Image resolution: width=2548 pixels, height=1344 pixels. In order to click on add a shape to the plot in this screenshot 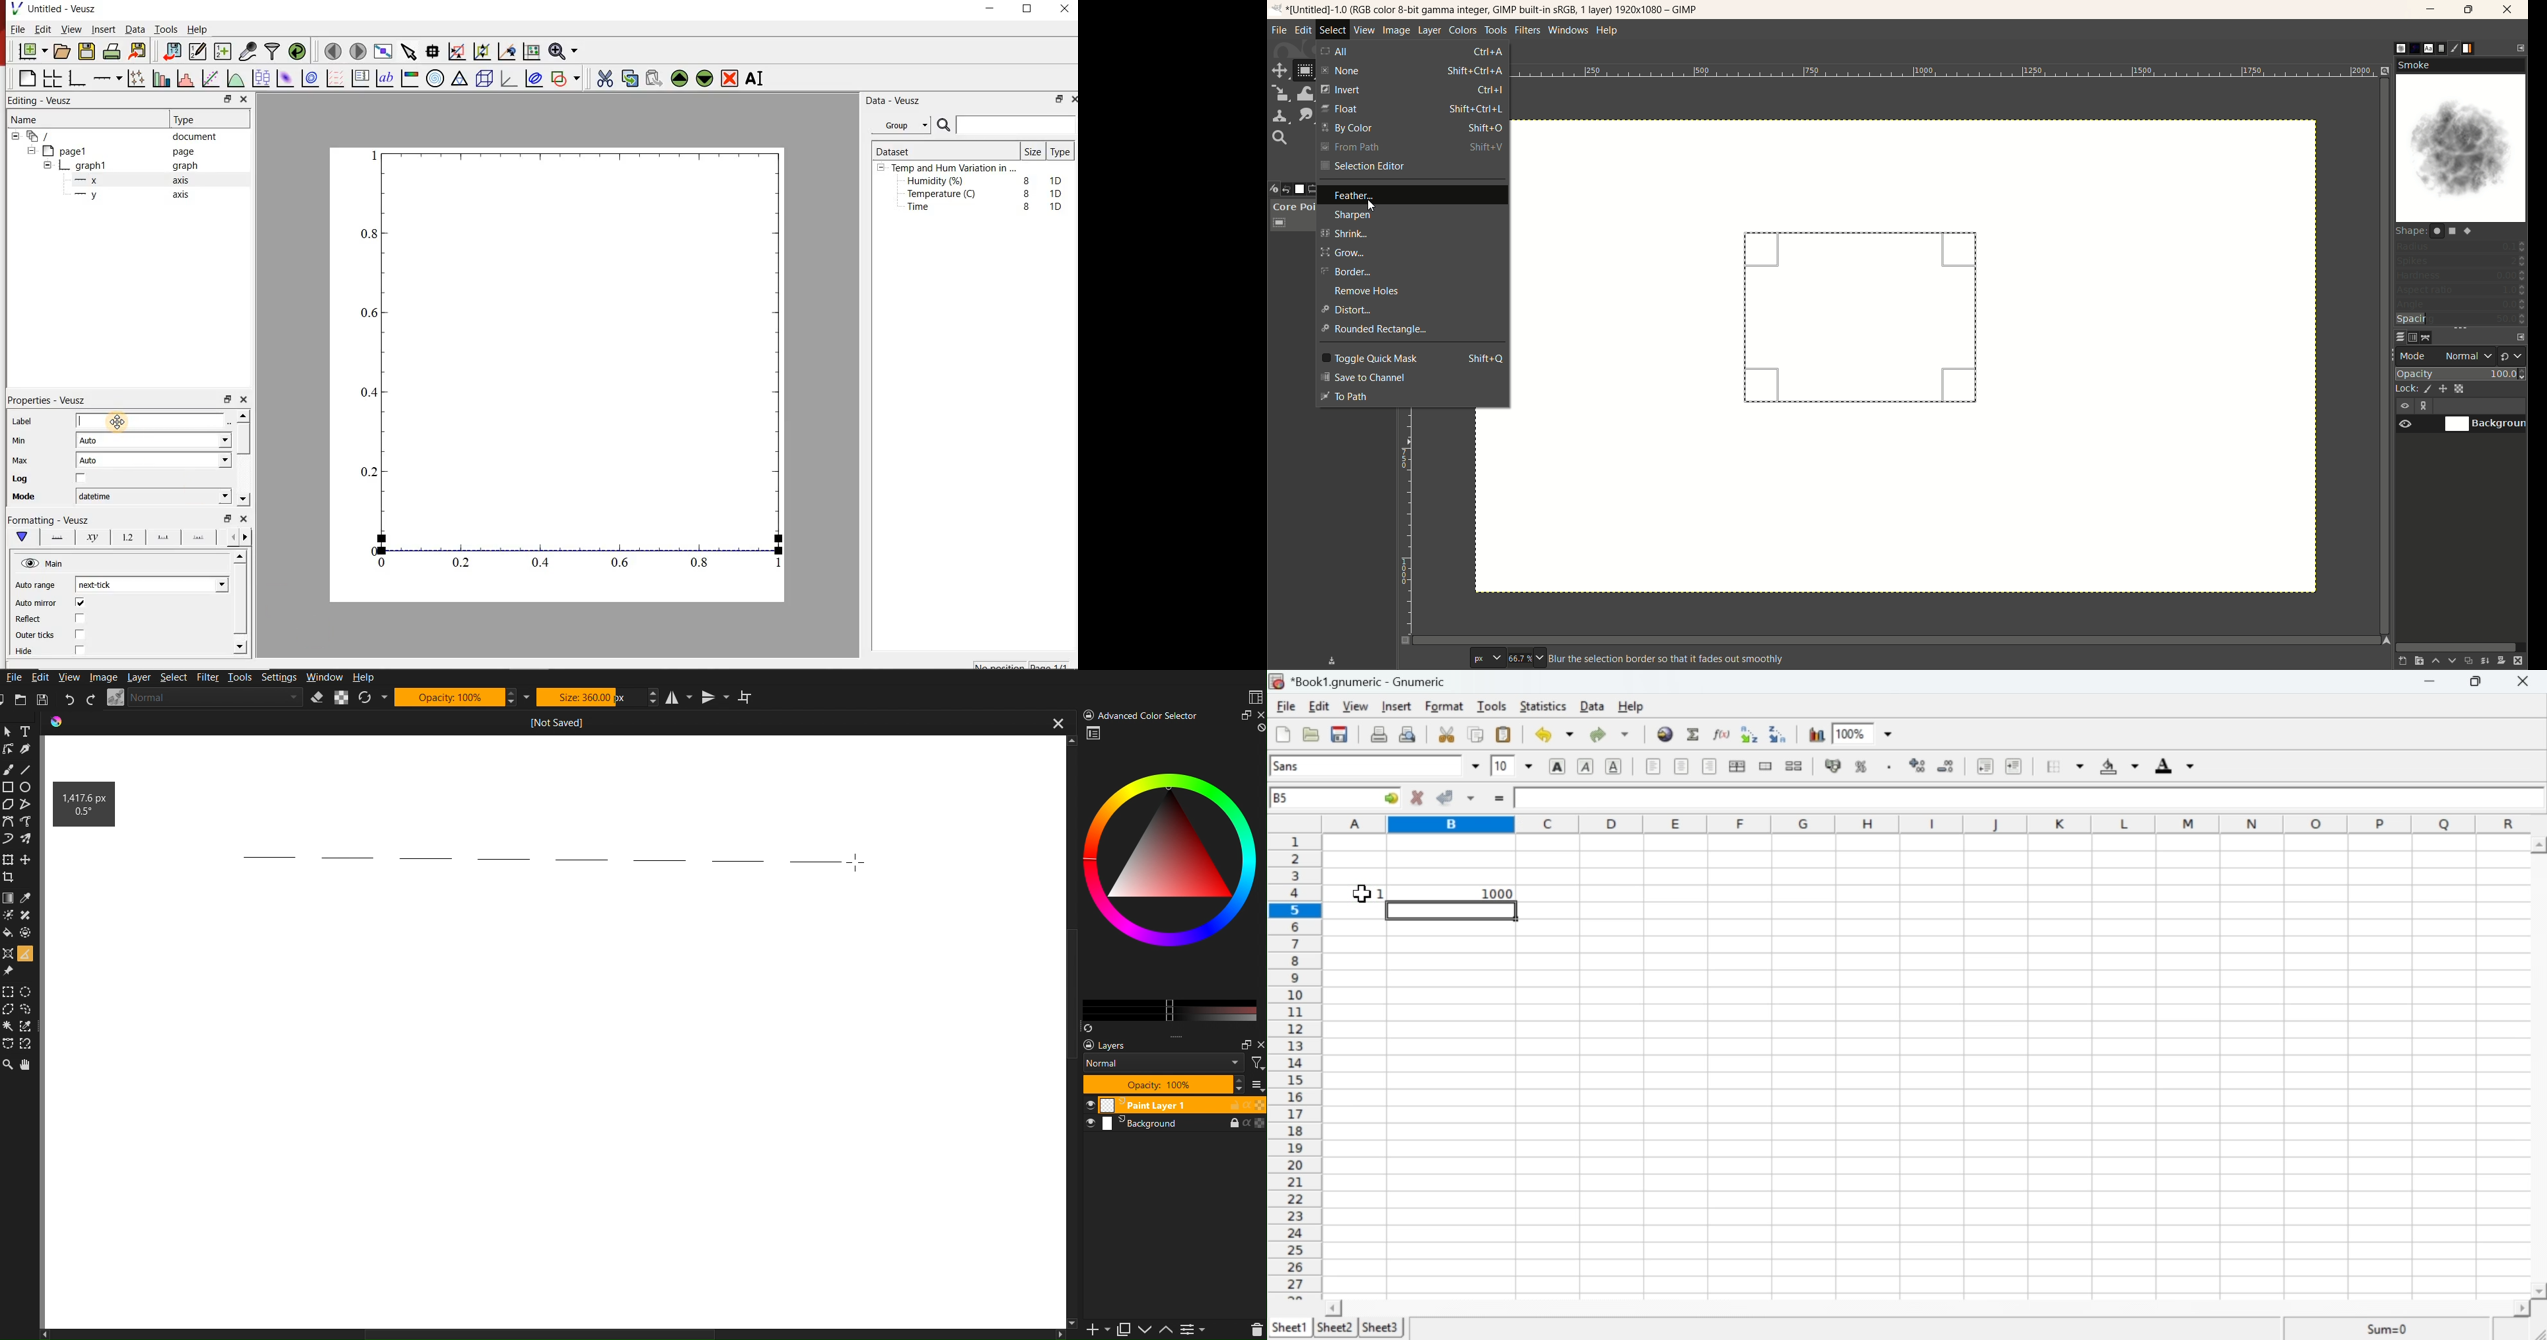, I will do `click(569, 80)`.